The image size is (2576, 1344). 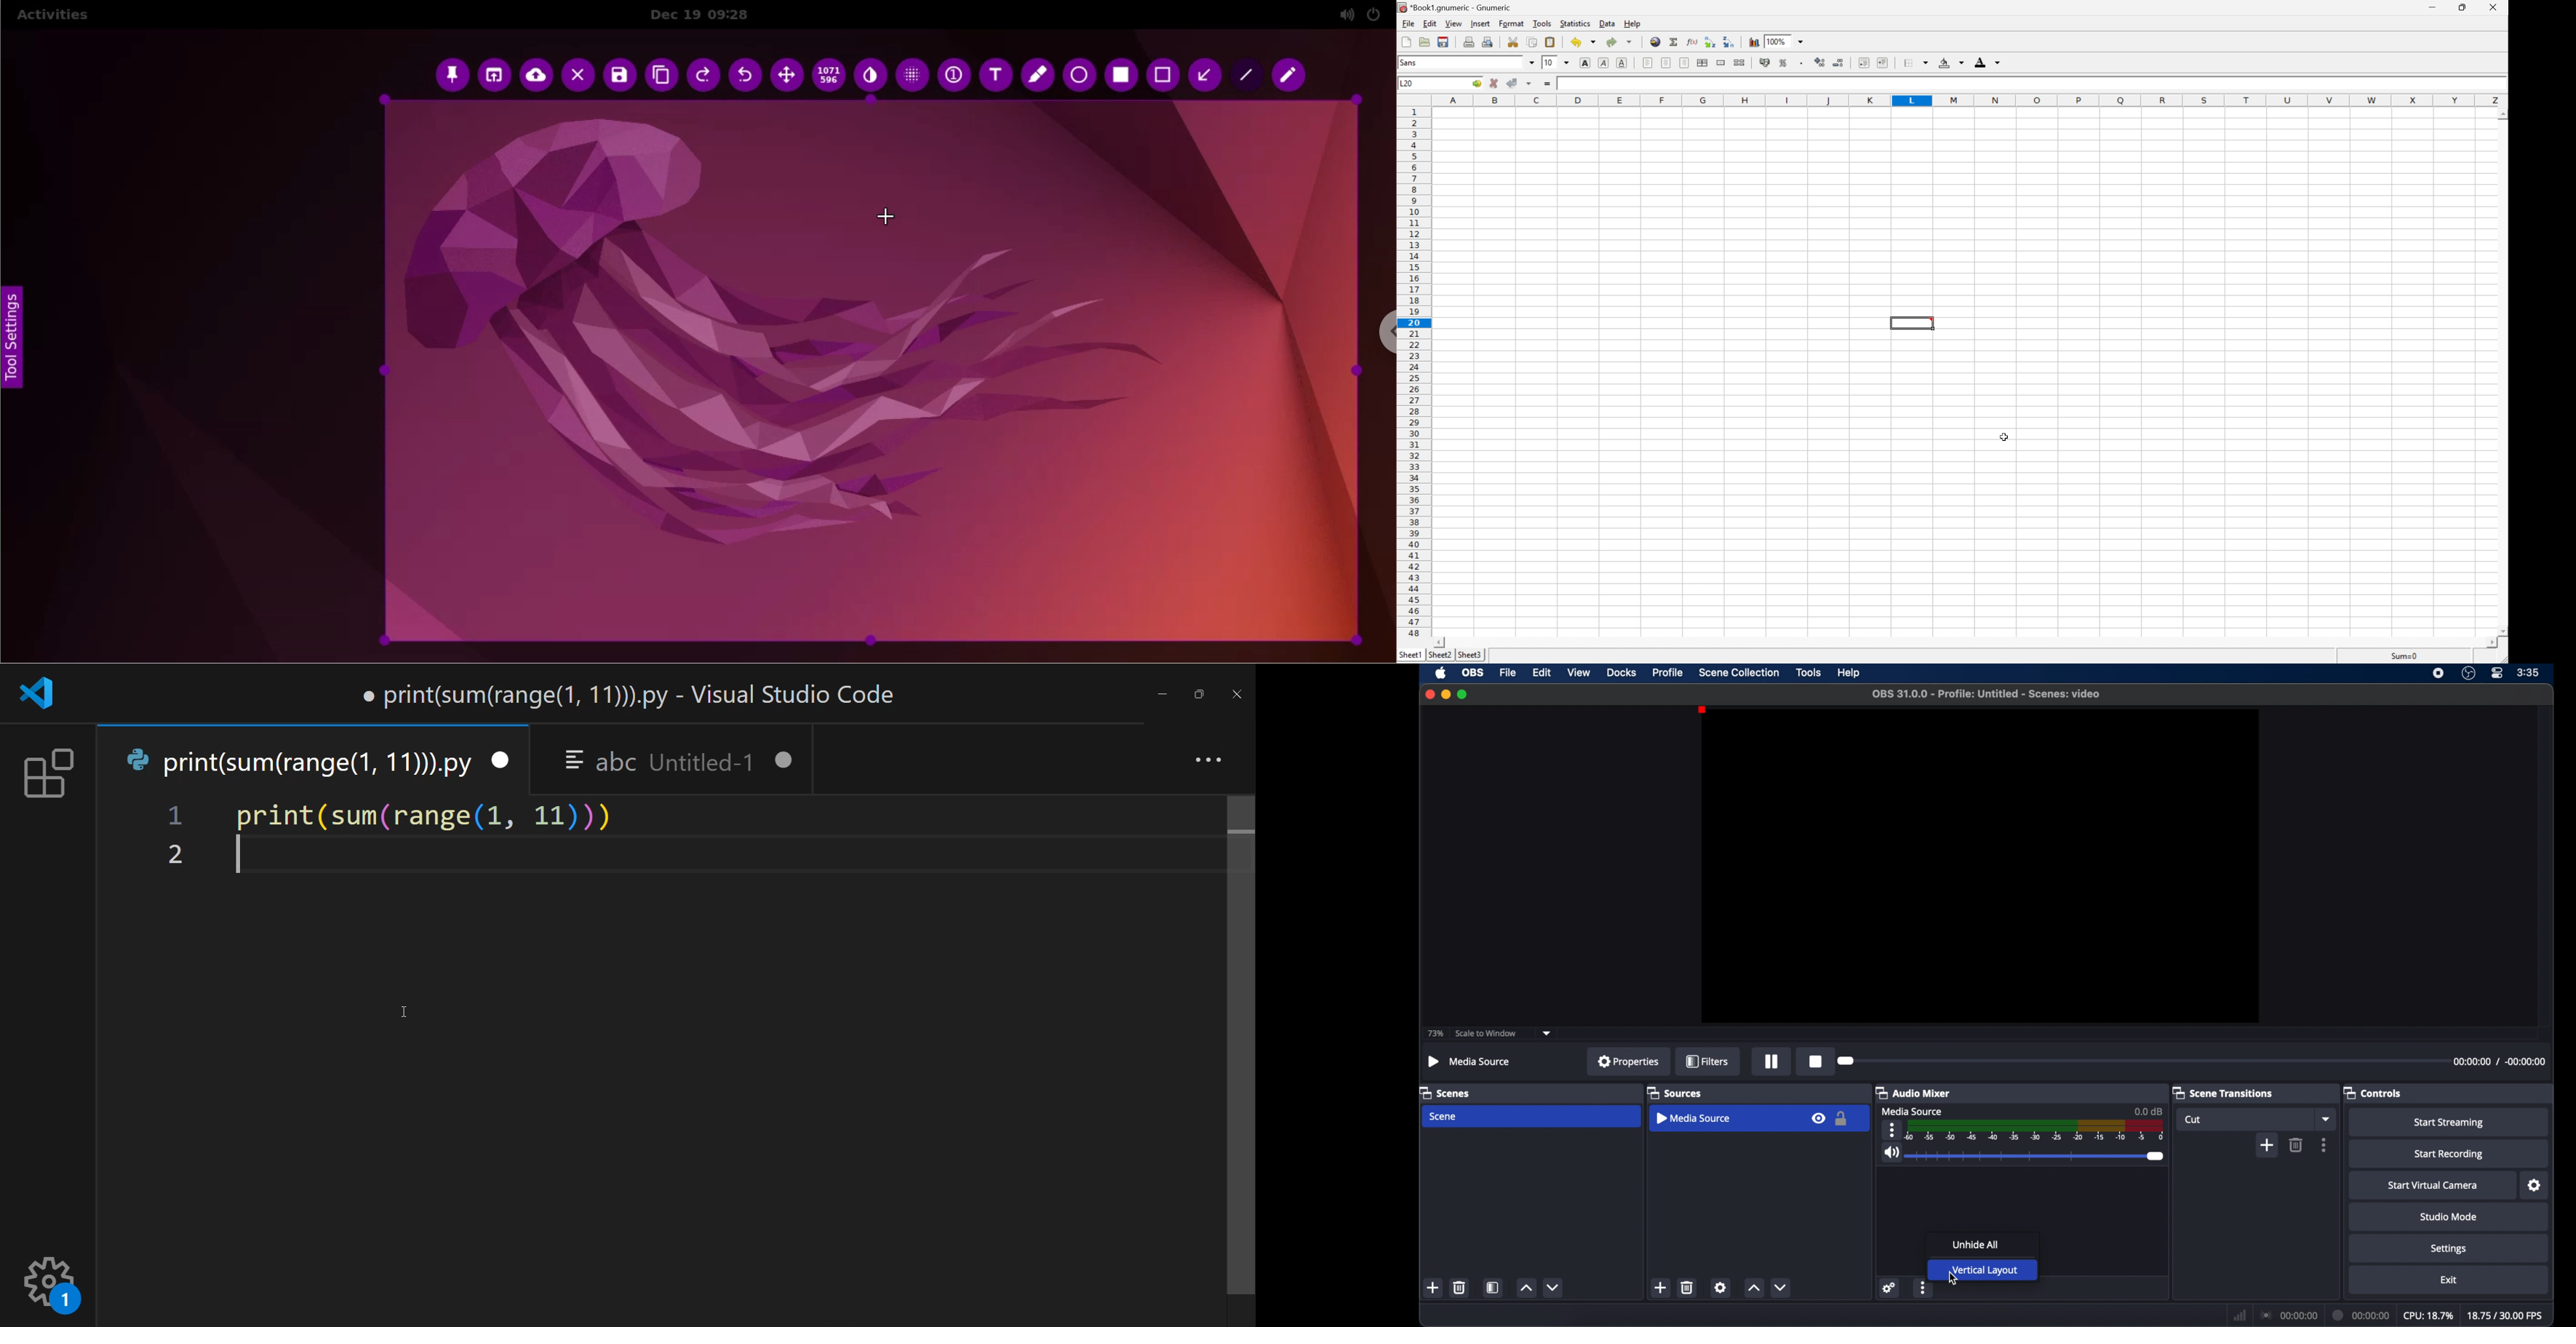 What do you see at coordinates (1721, 1287) in the screenshot?
I see `settings` at bounding box center [1721, 1287].